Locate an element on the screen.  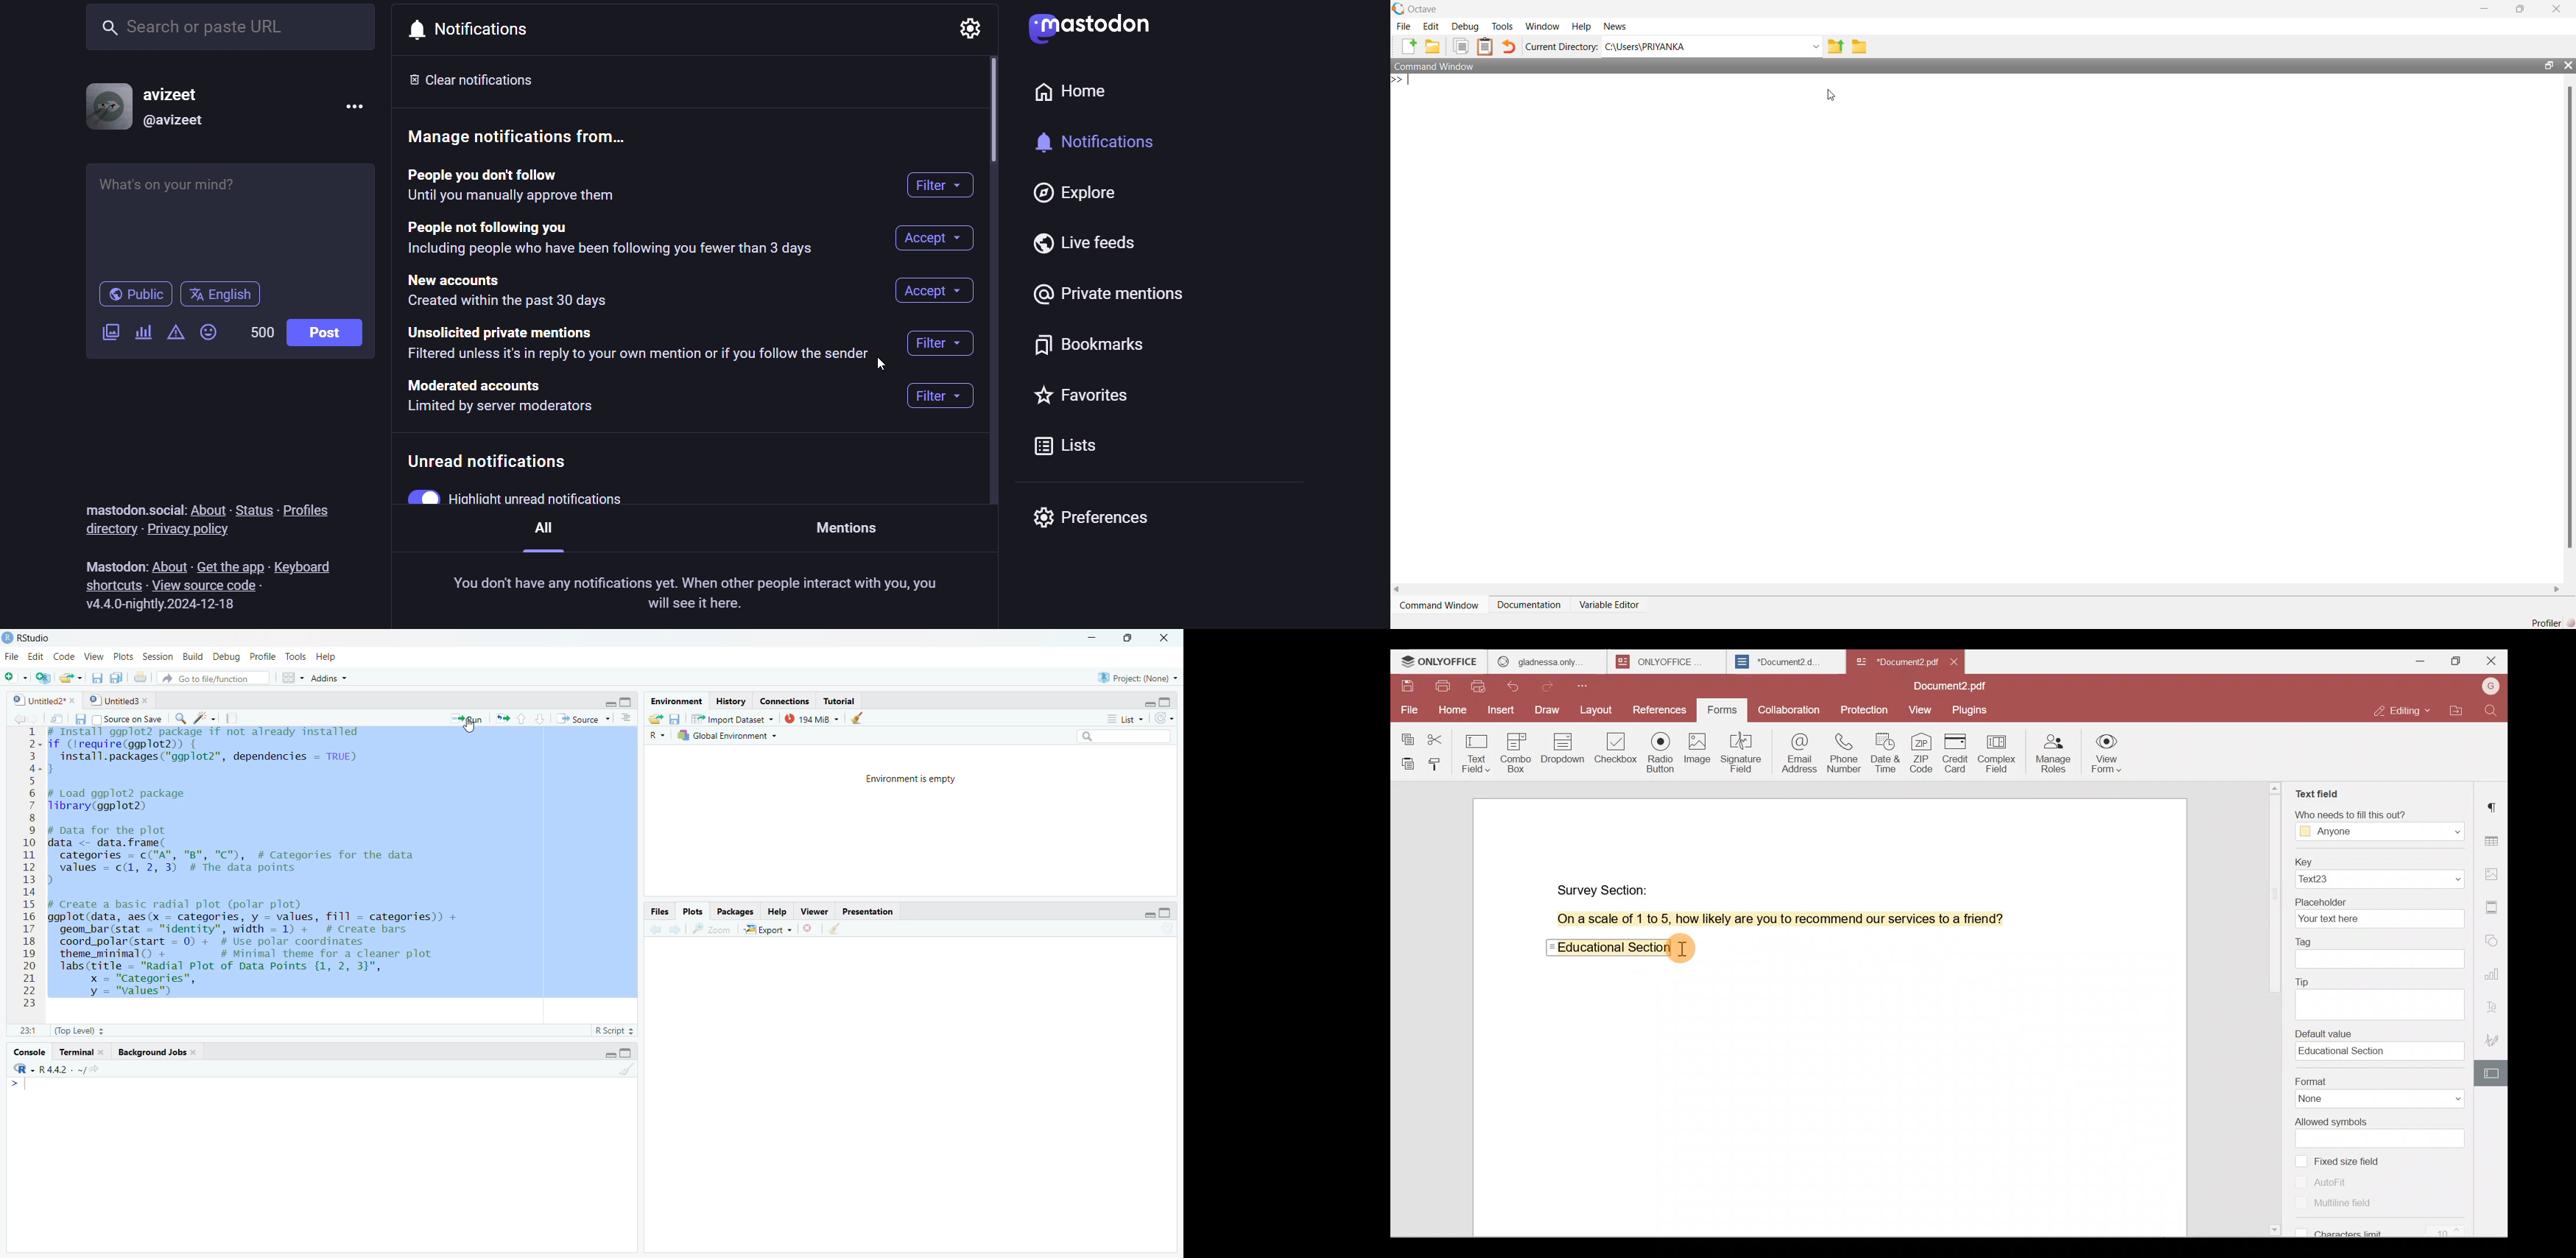
workspace panes is located at coordinates (295, 677).